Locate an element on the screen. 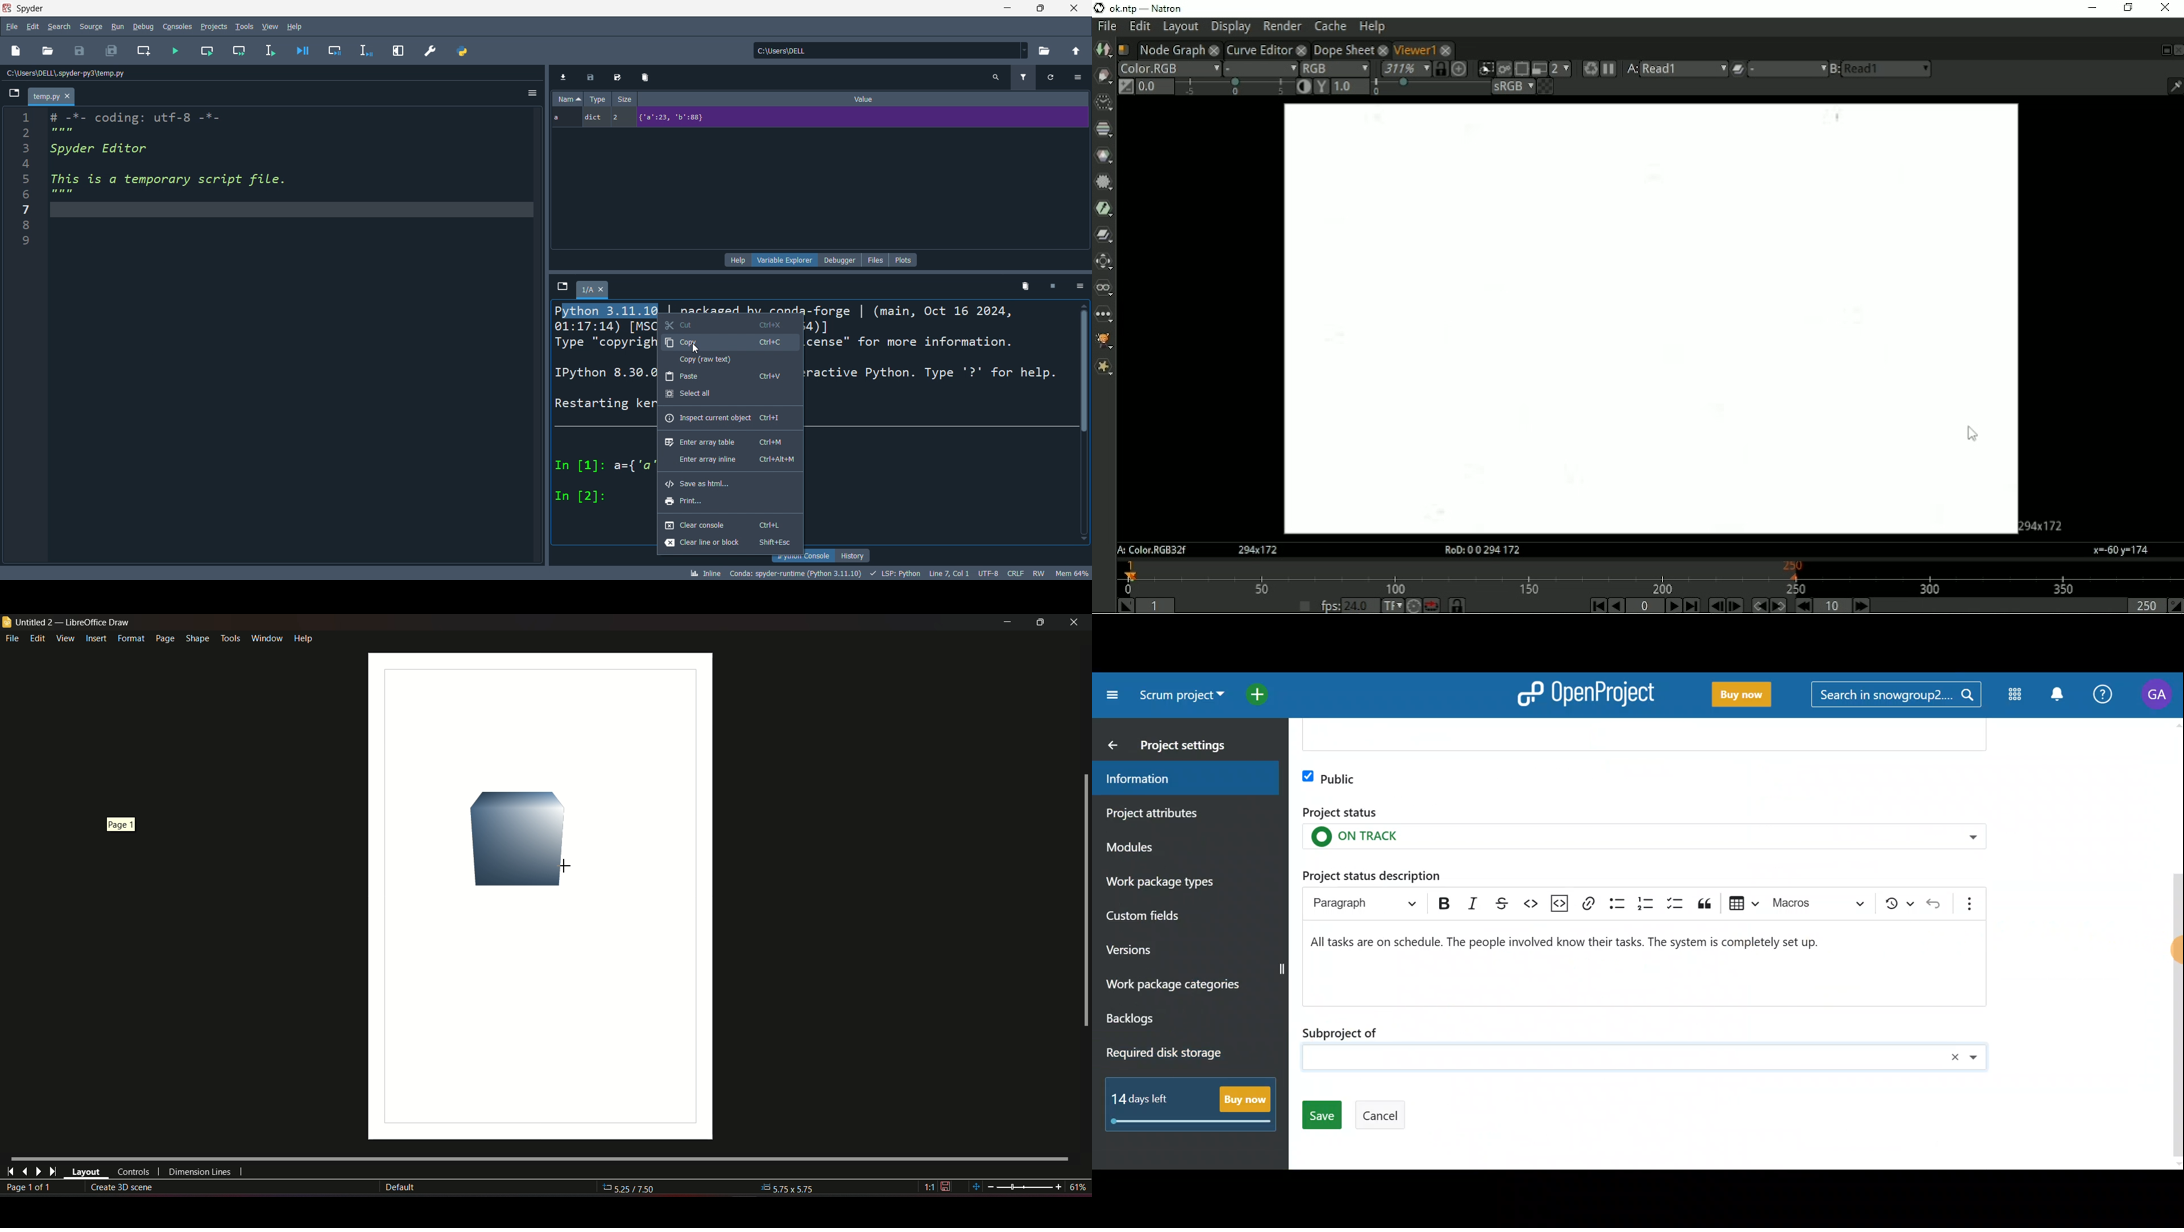  1:1 is located at coordinates (937, 1187).